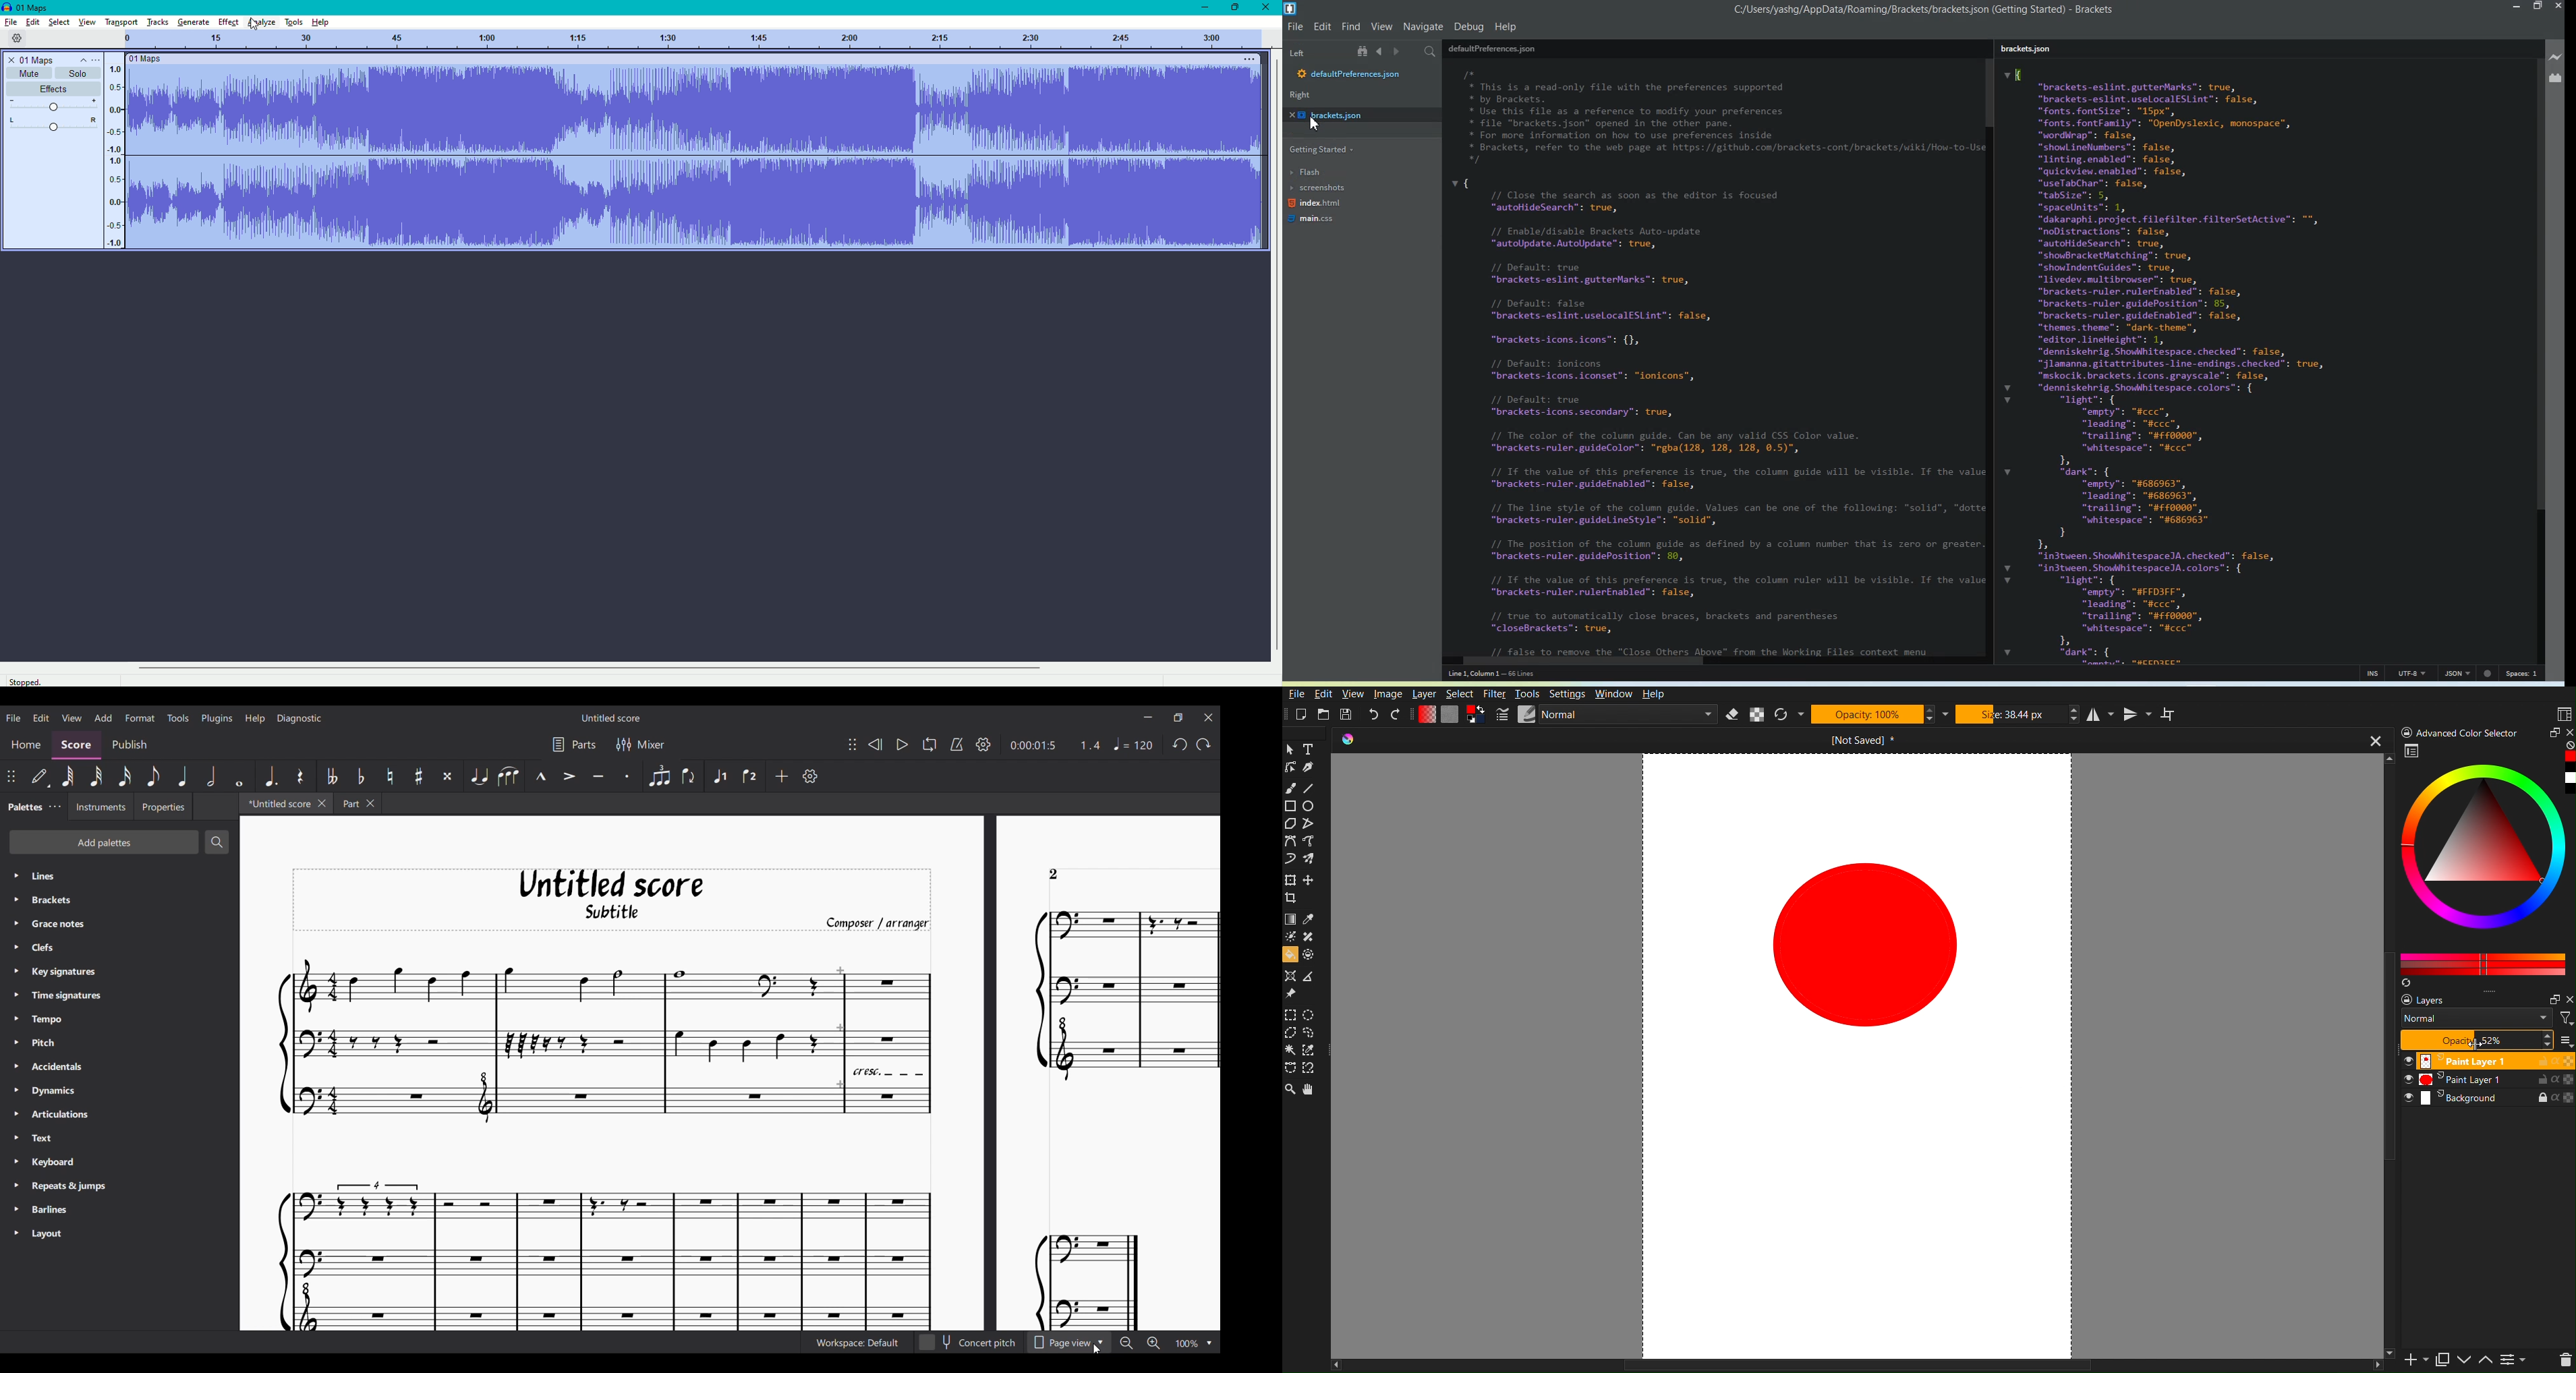 This screenshot has width=2576, height=1400. What do you see at coordinates (1133, 744) in the screenshot?
I see `Tempo` at bounding box center [1133, 744].